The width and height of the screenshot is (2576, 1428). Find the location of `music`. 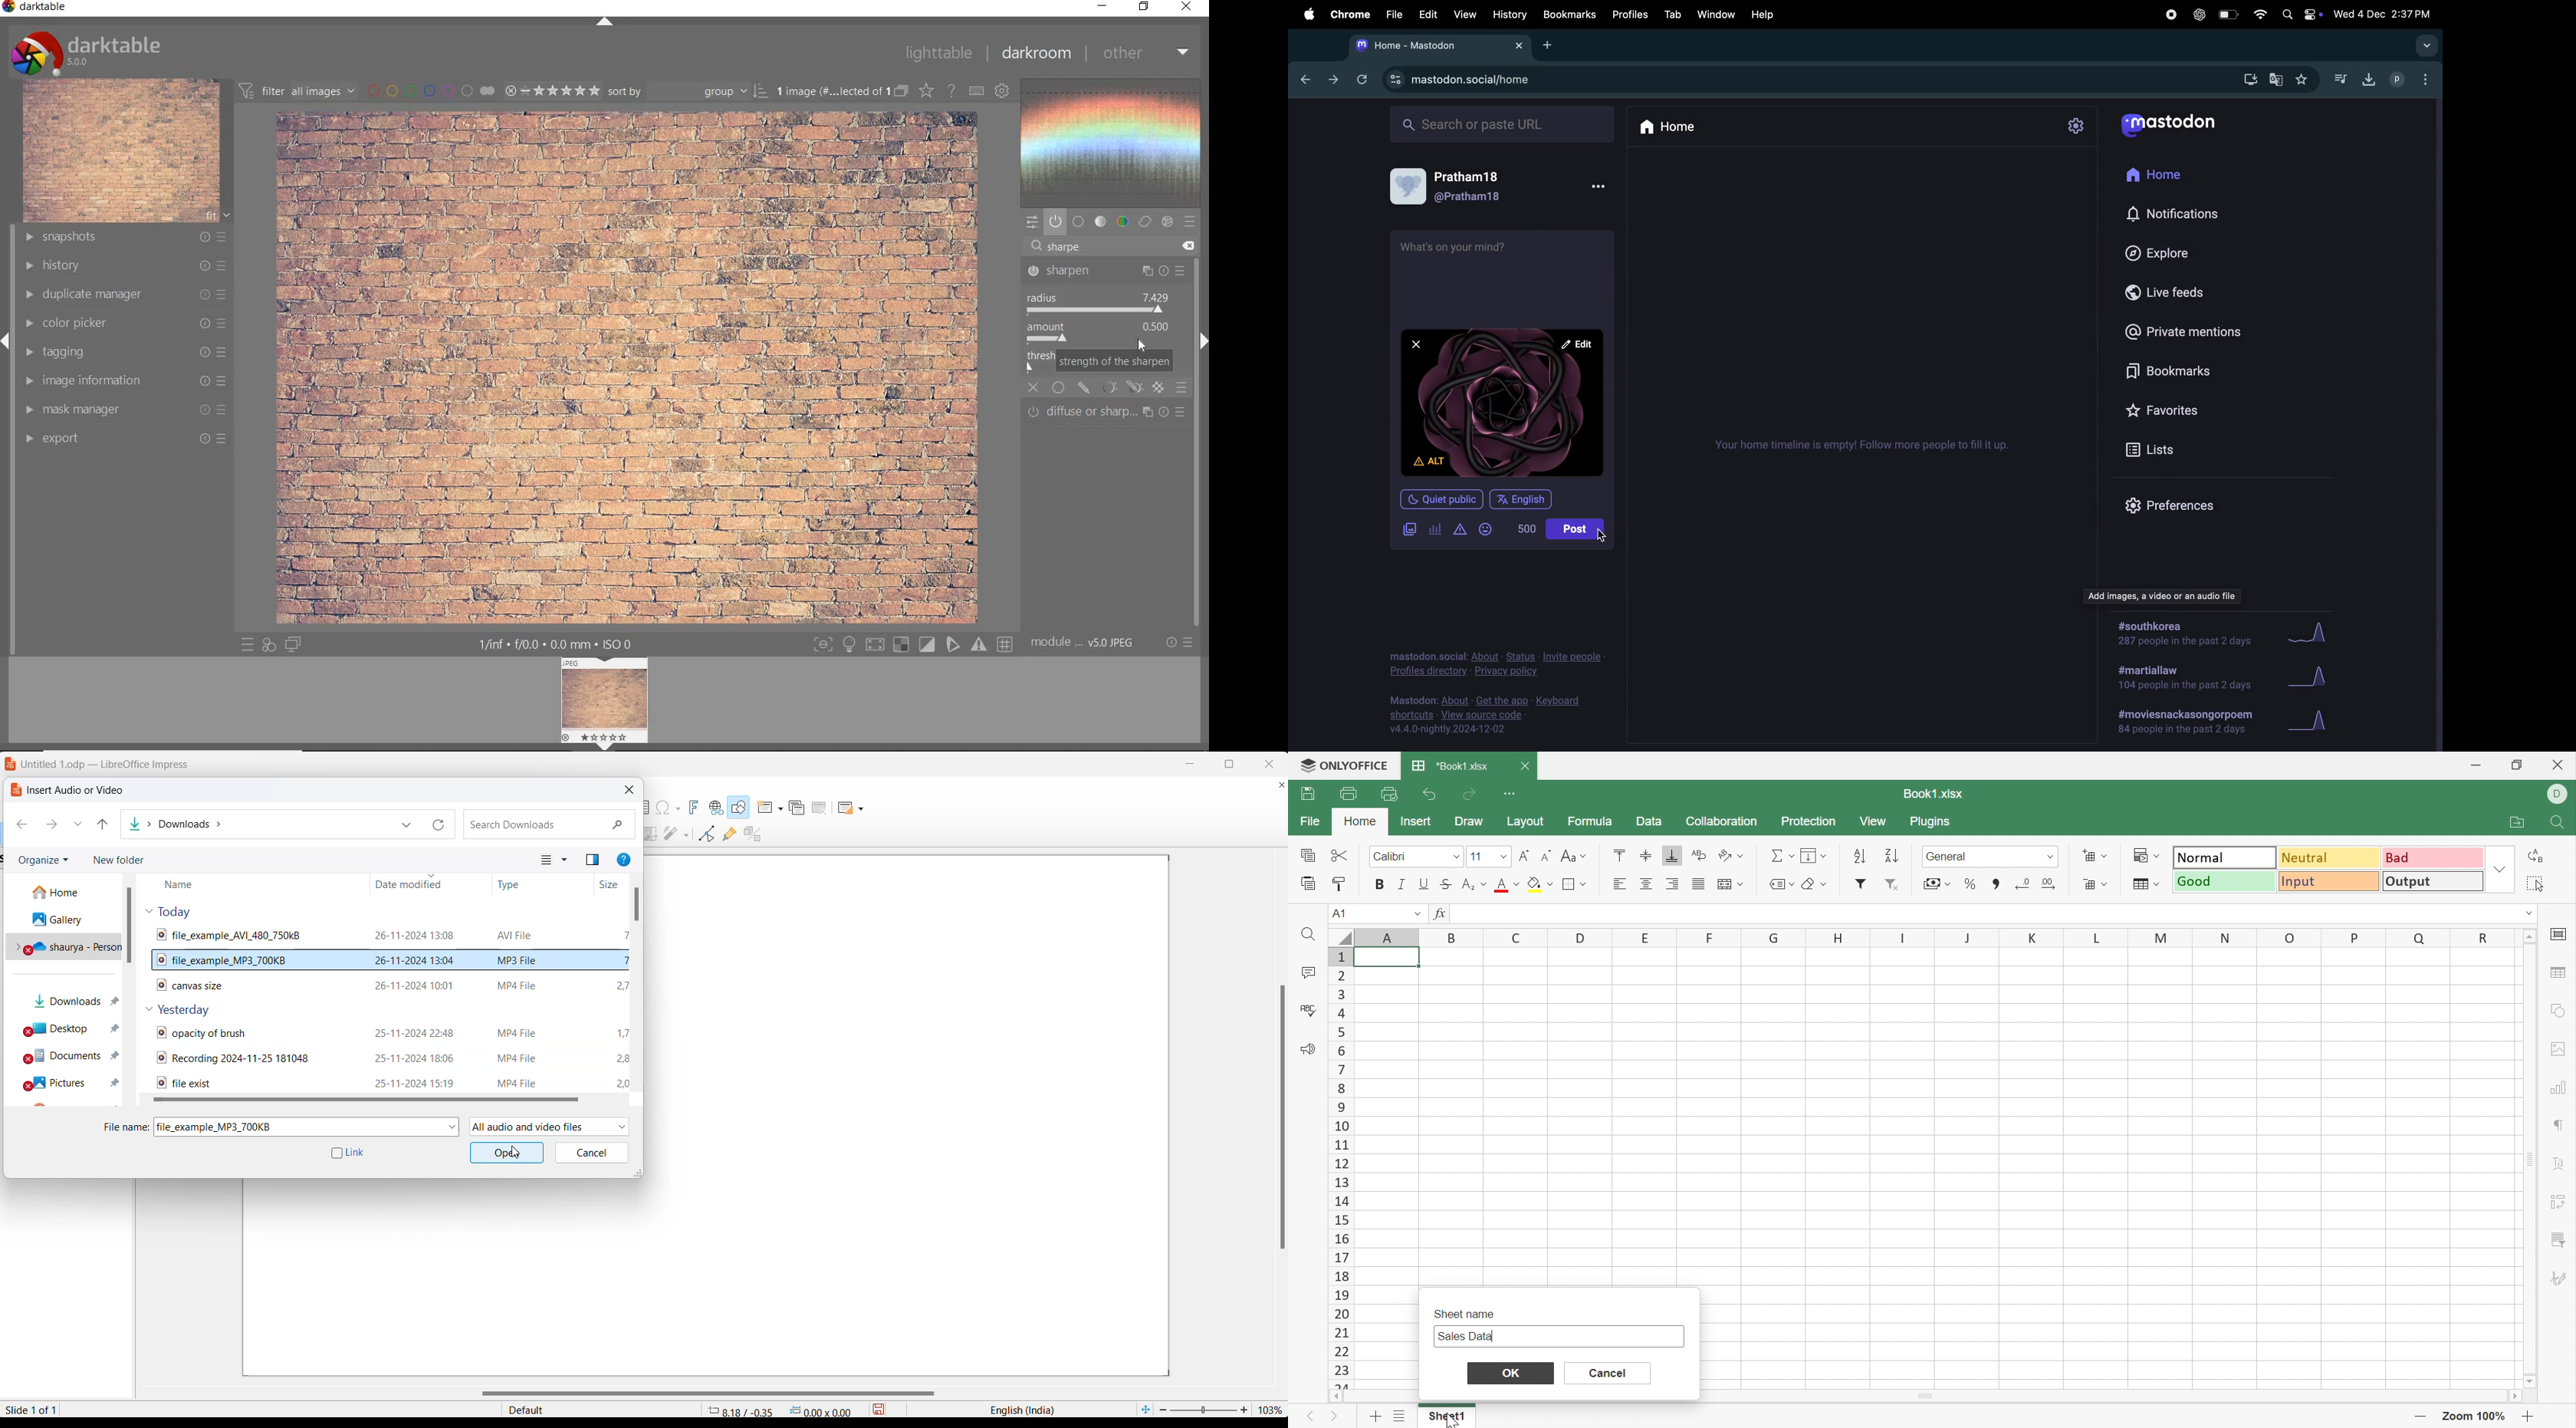

music is located at coordinates (2340, 78).